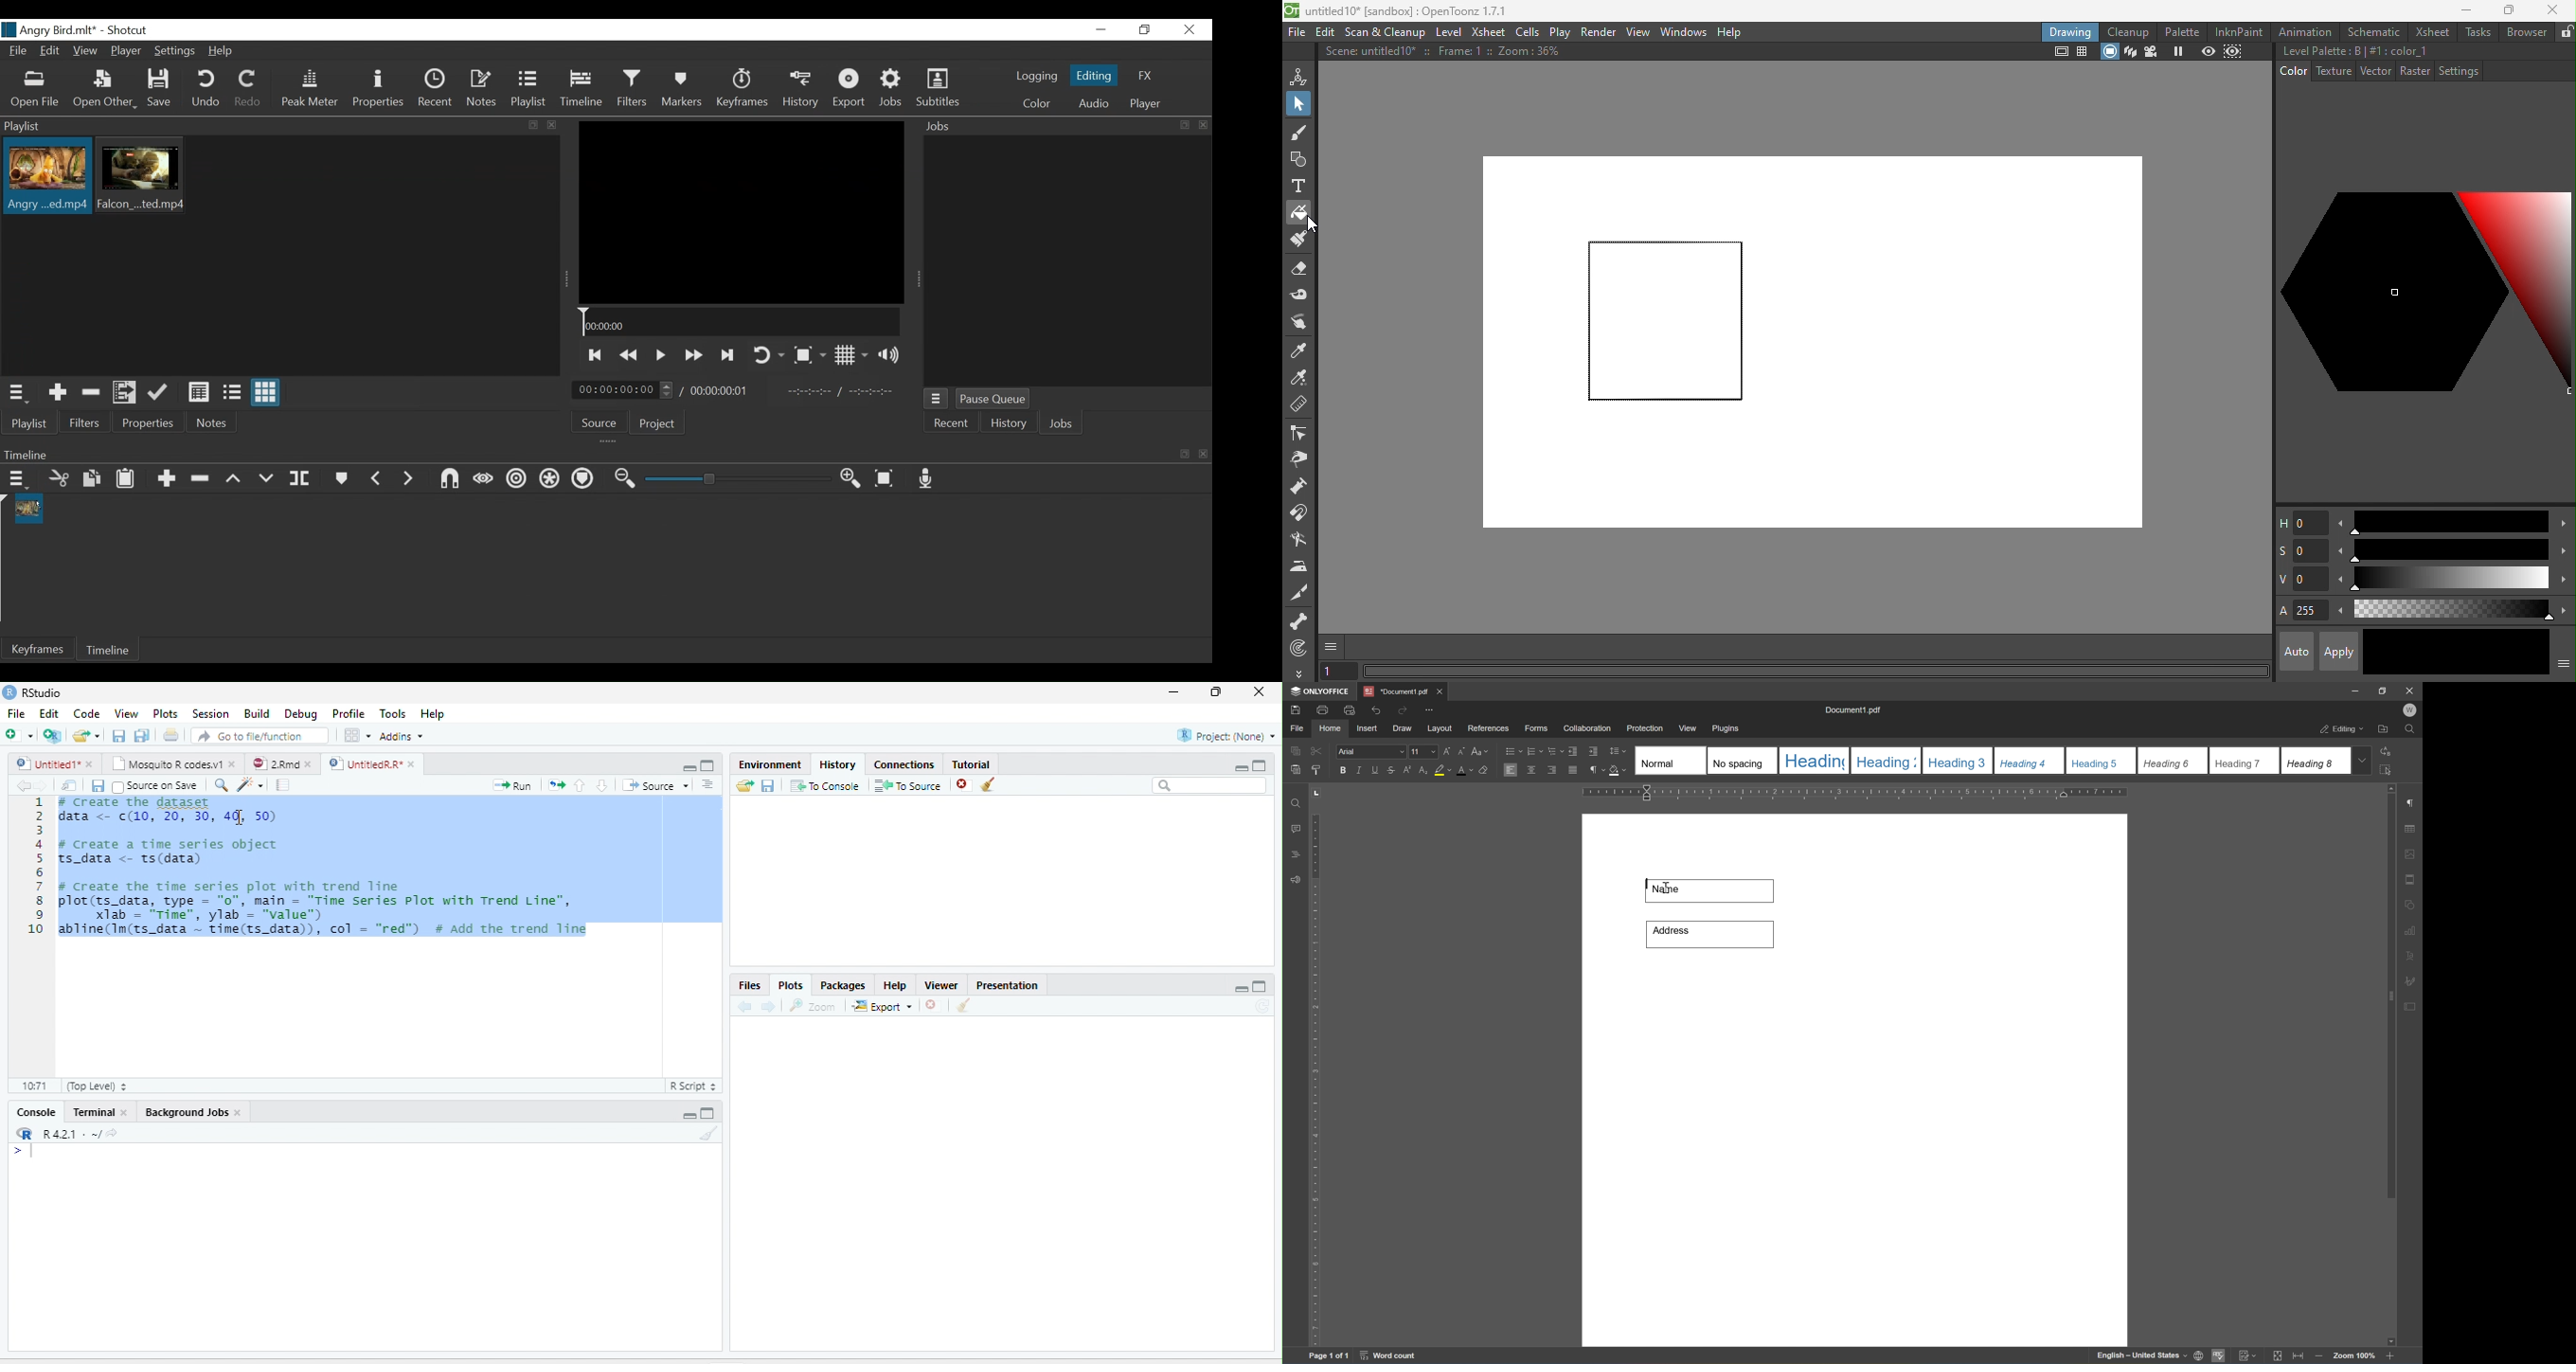  I want to click on Raster, so click(2415, 72).